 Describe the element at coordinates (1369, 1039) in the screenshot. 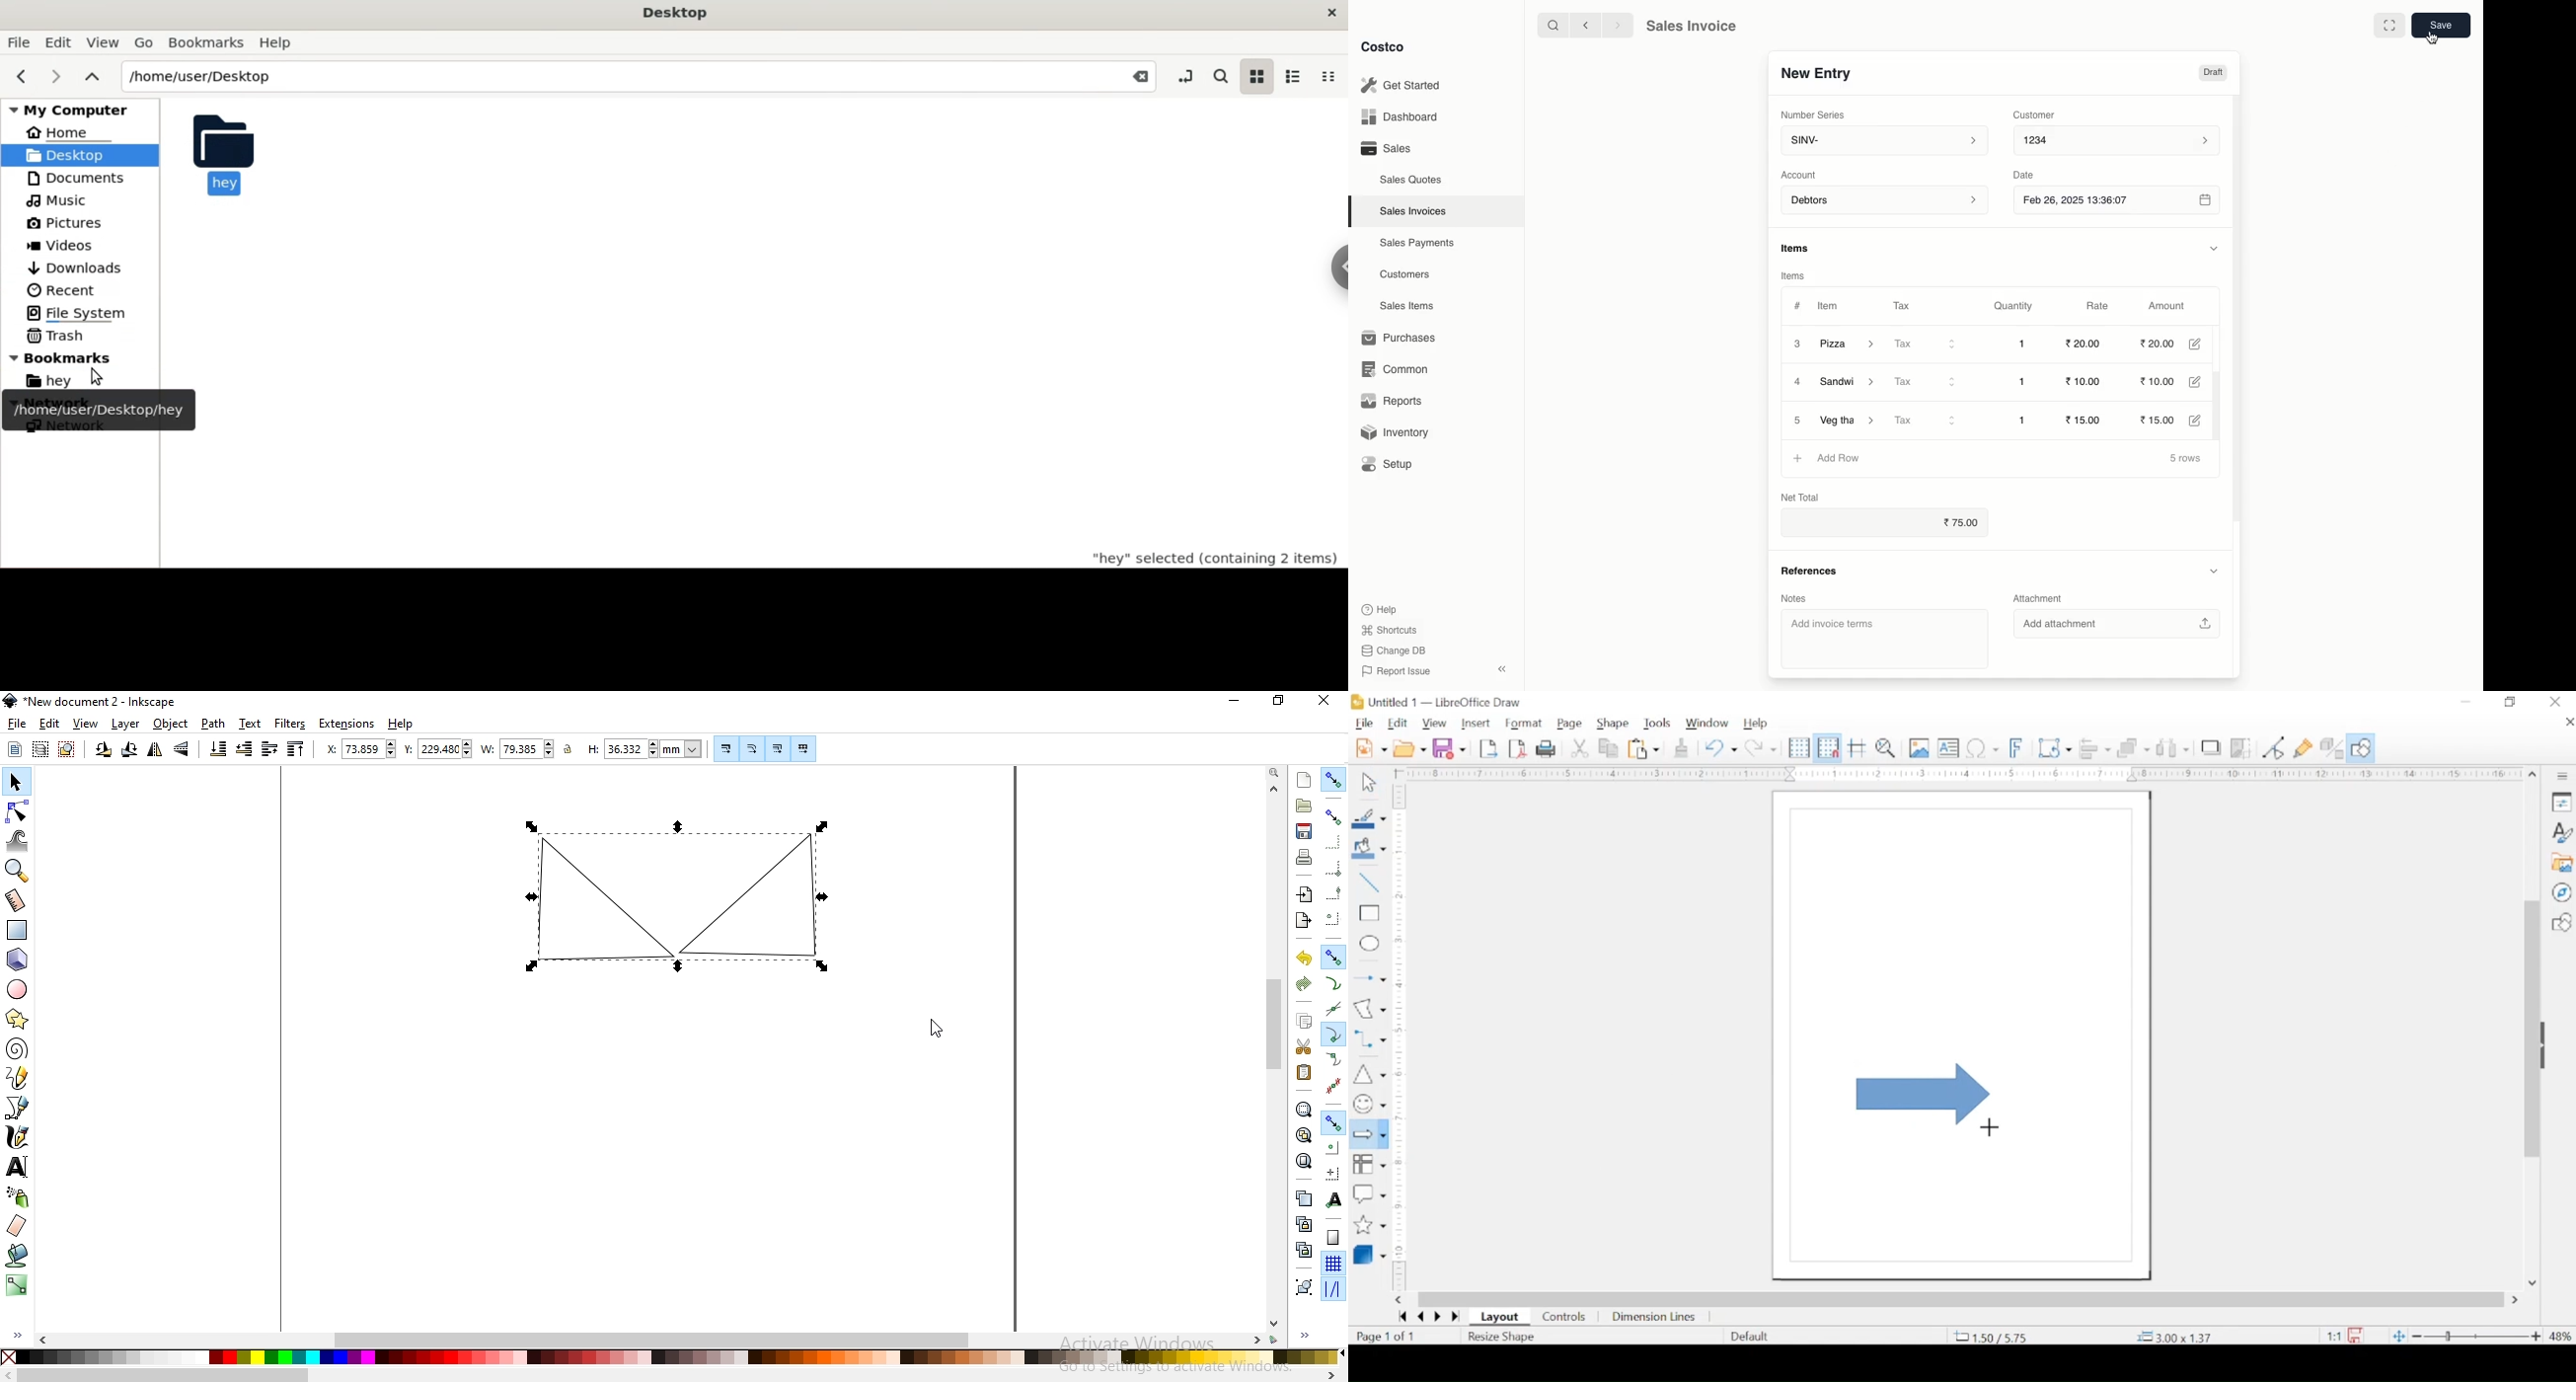

I see `connectors` at that location.